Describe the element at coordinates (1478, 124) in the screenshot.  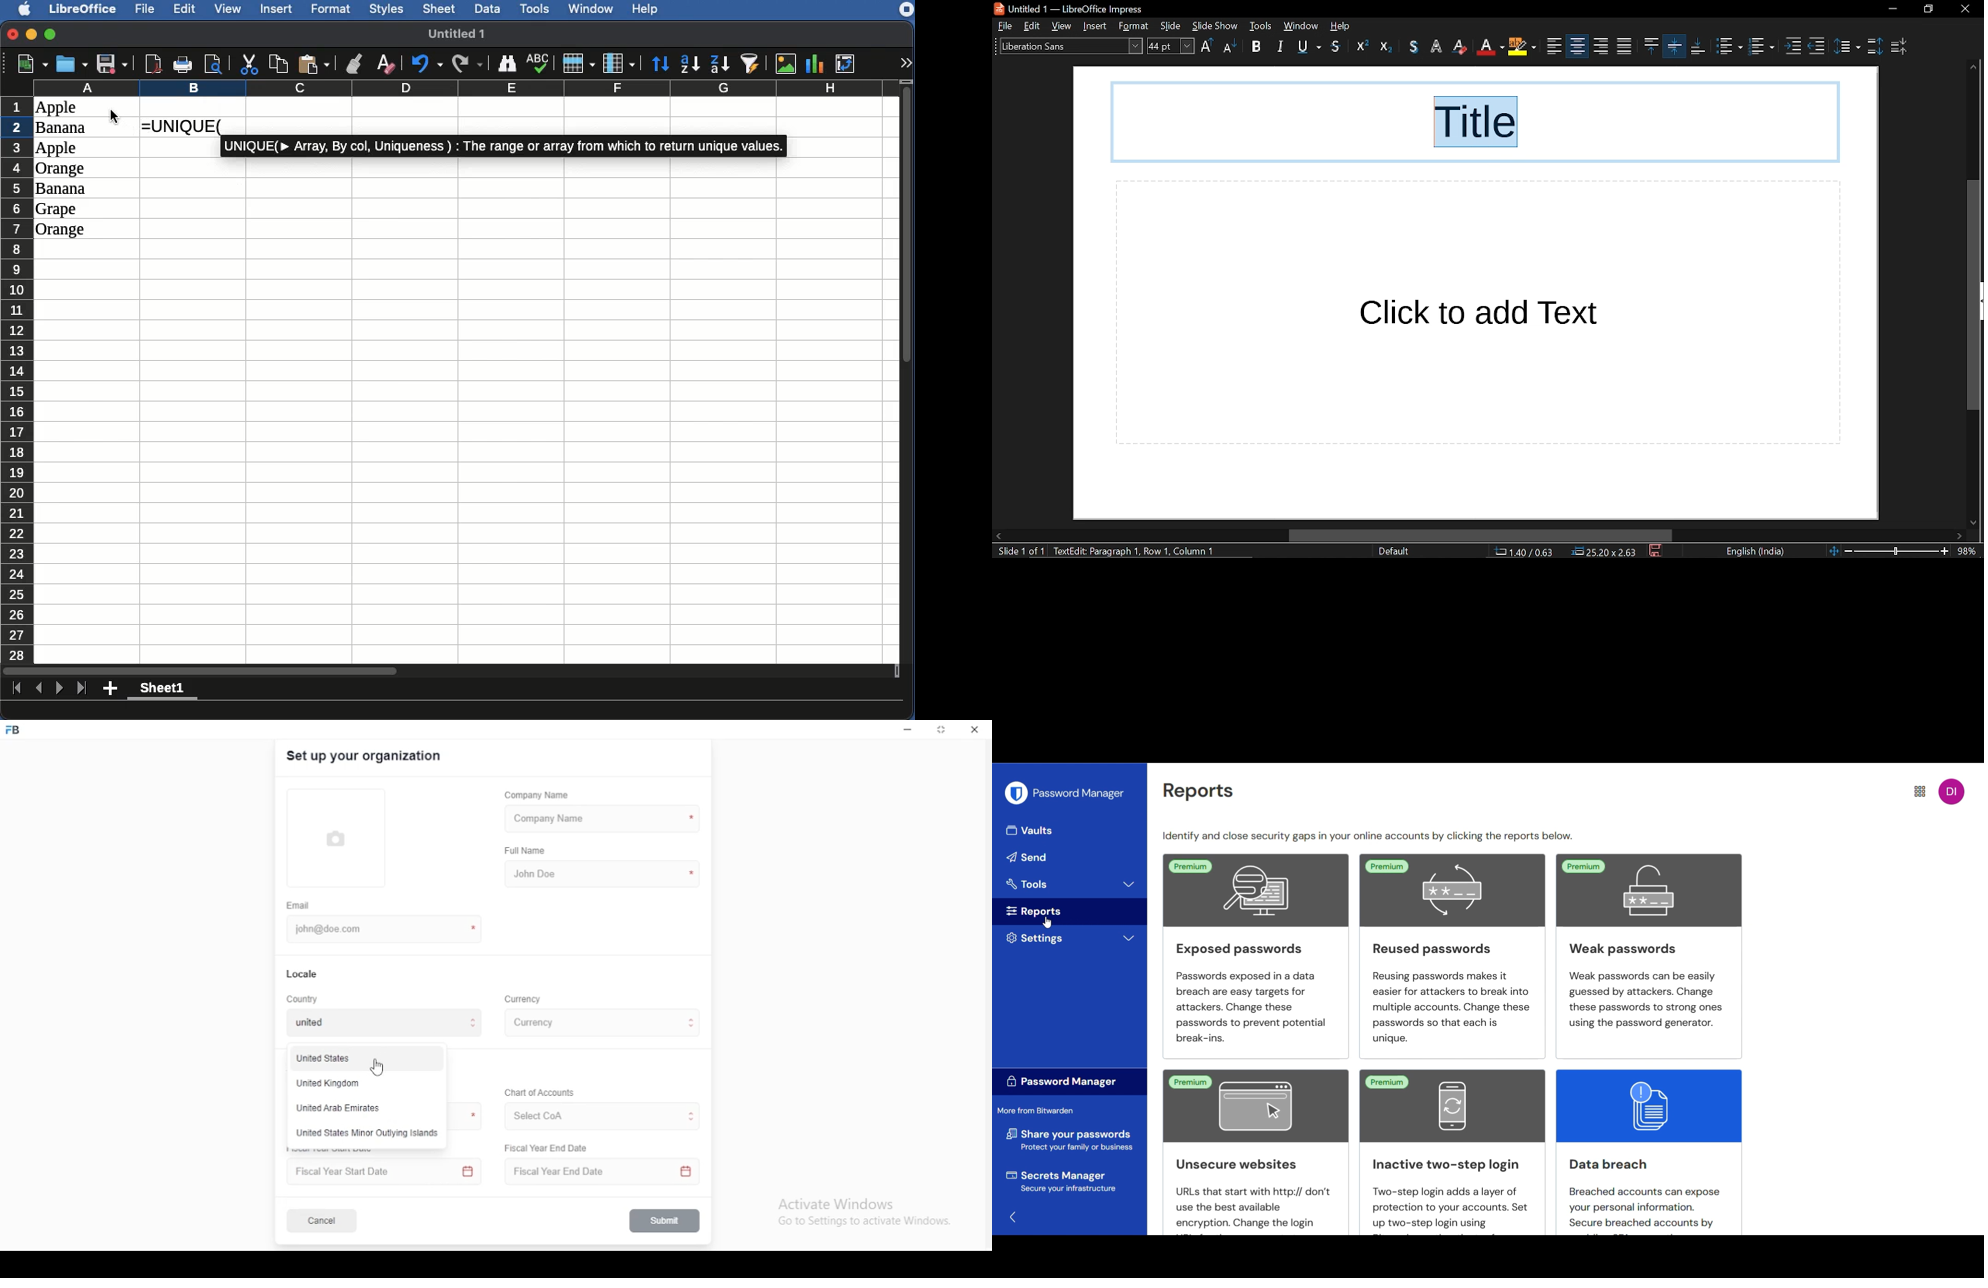
I see `selected text` at that location.